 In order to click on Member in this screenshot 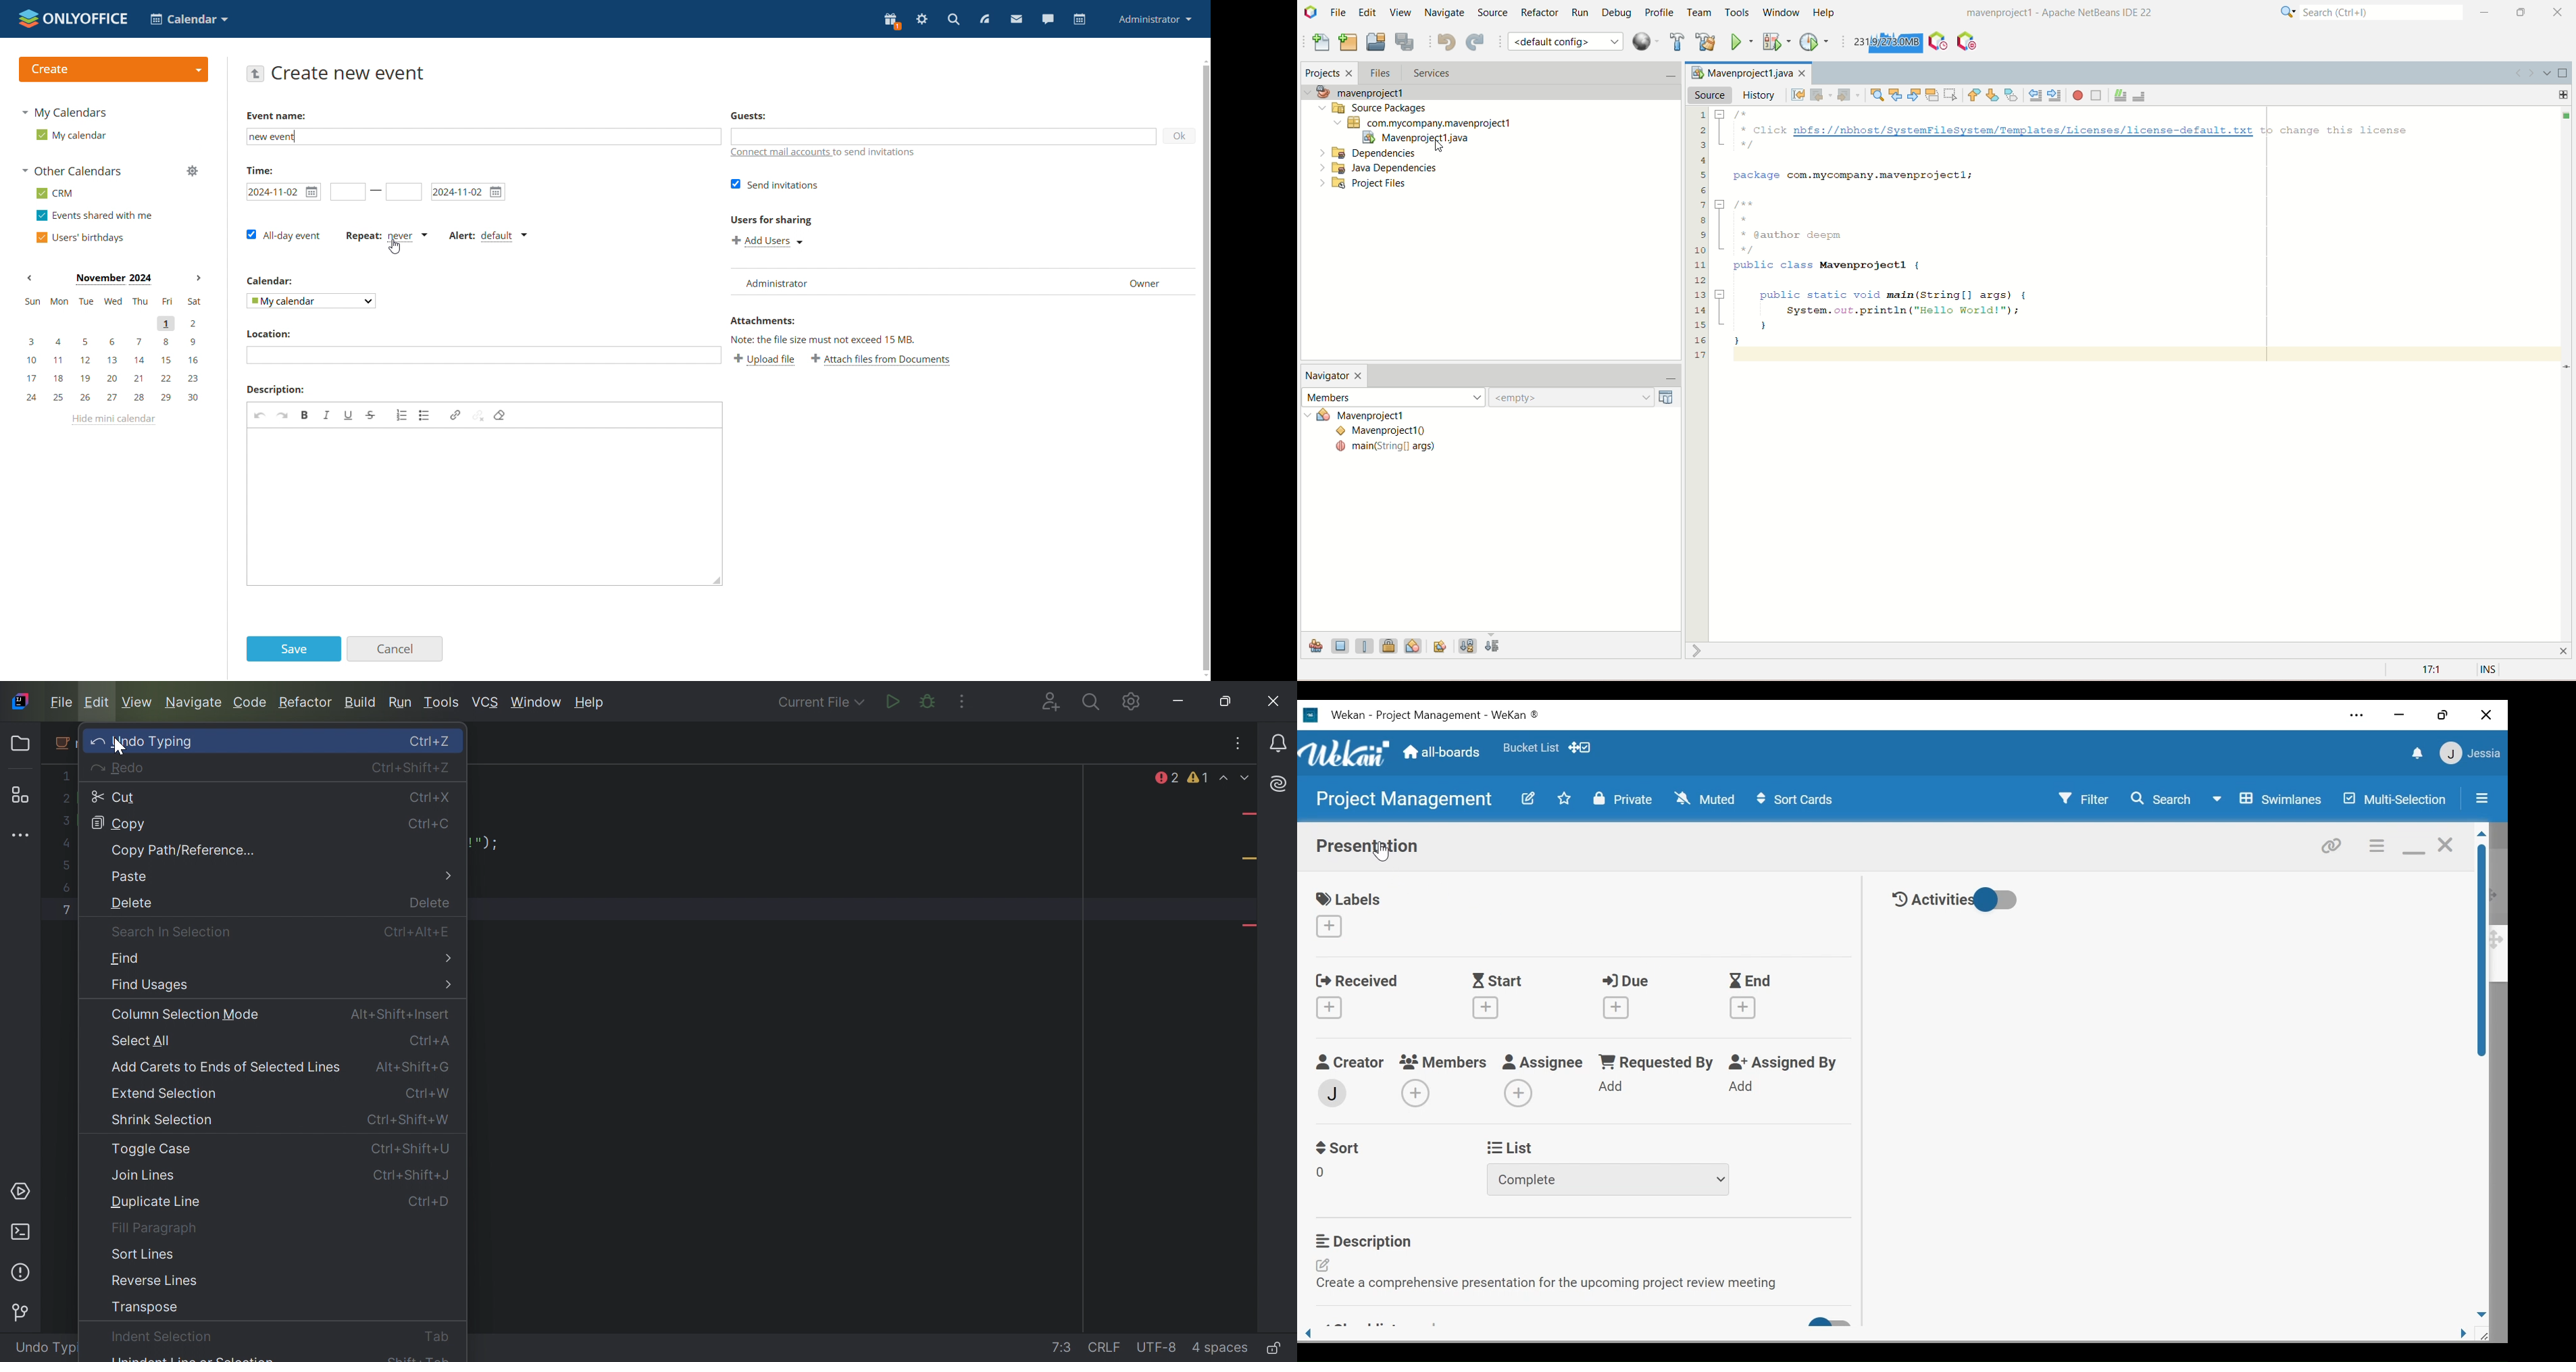, I will do `click(1332, 1093)`.